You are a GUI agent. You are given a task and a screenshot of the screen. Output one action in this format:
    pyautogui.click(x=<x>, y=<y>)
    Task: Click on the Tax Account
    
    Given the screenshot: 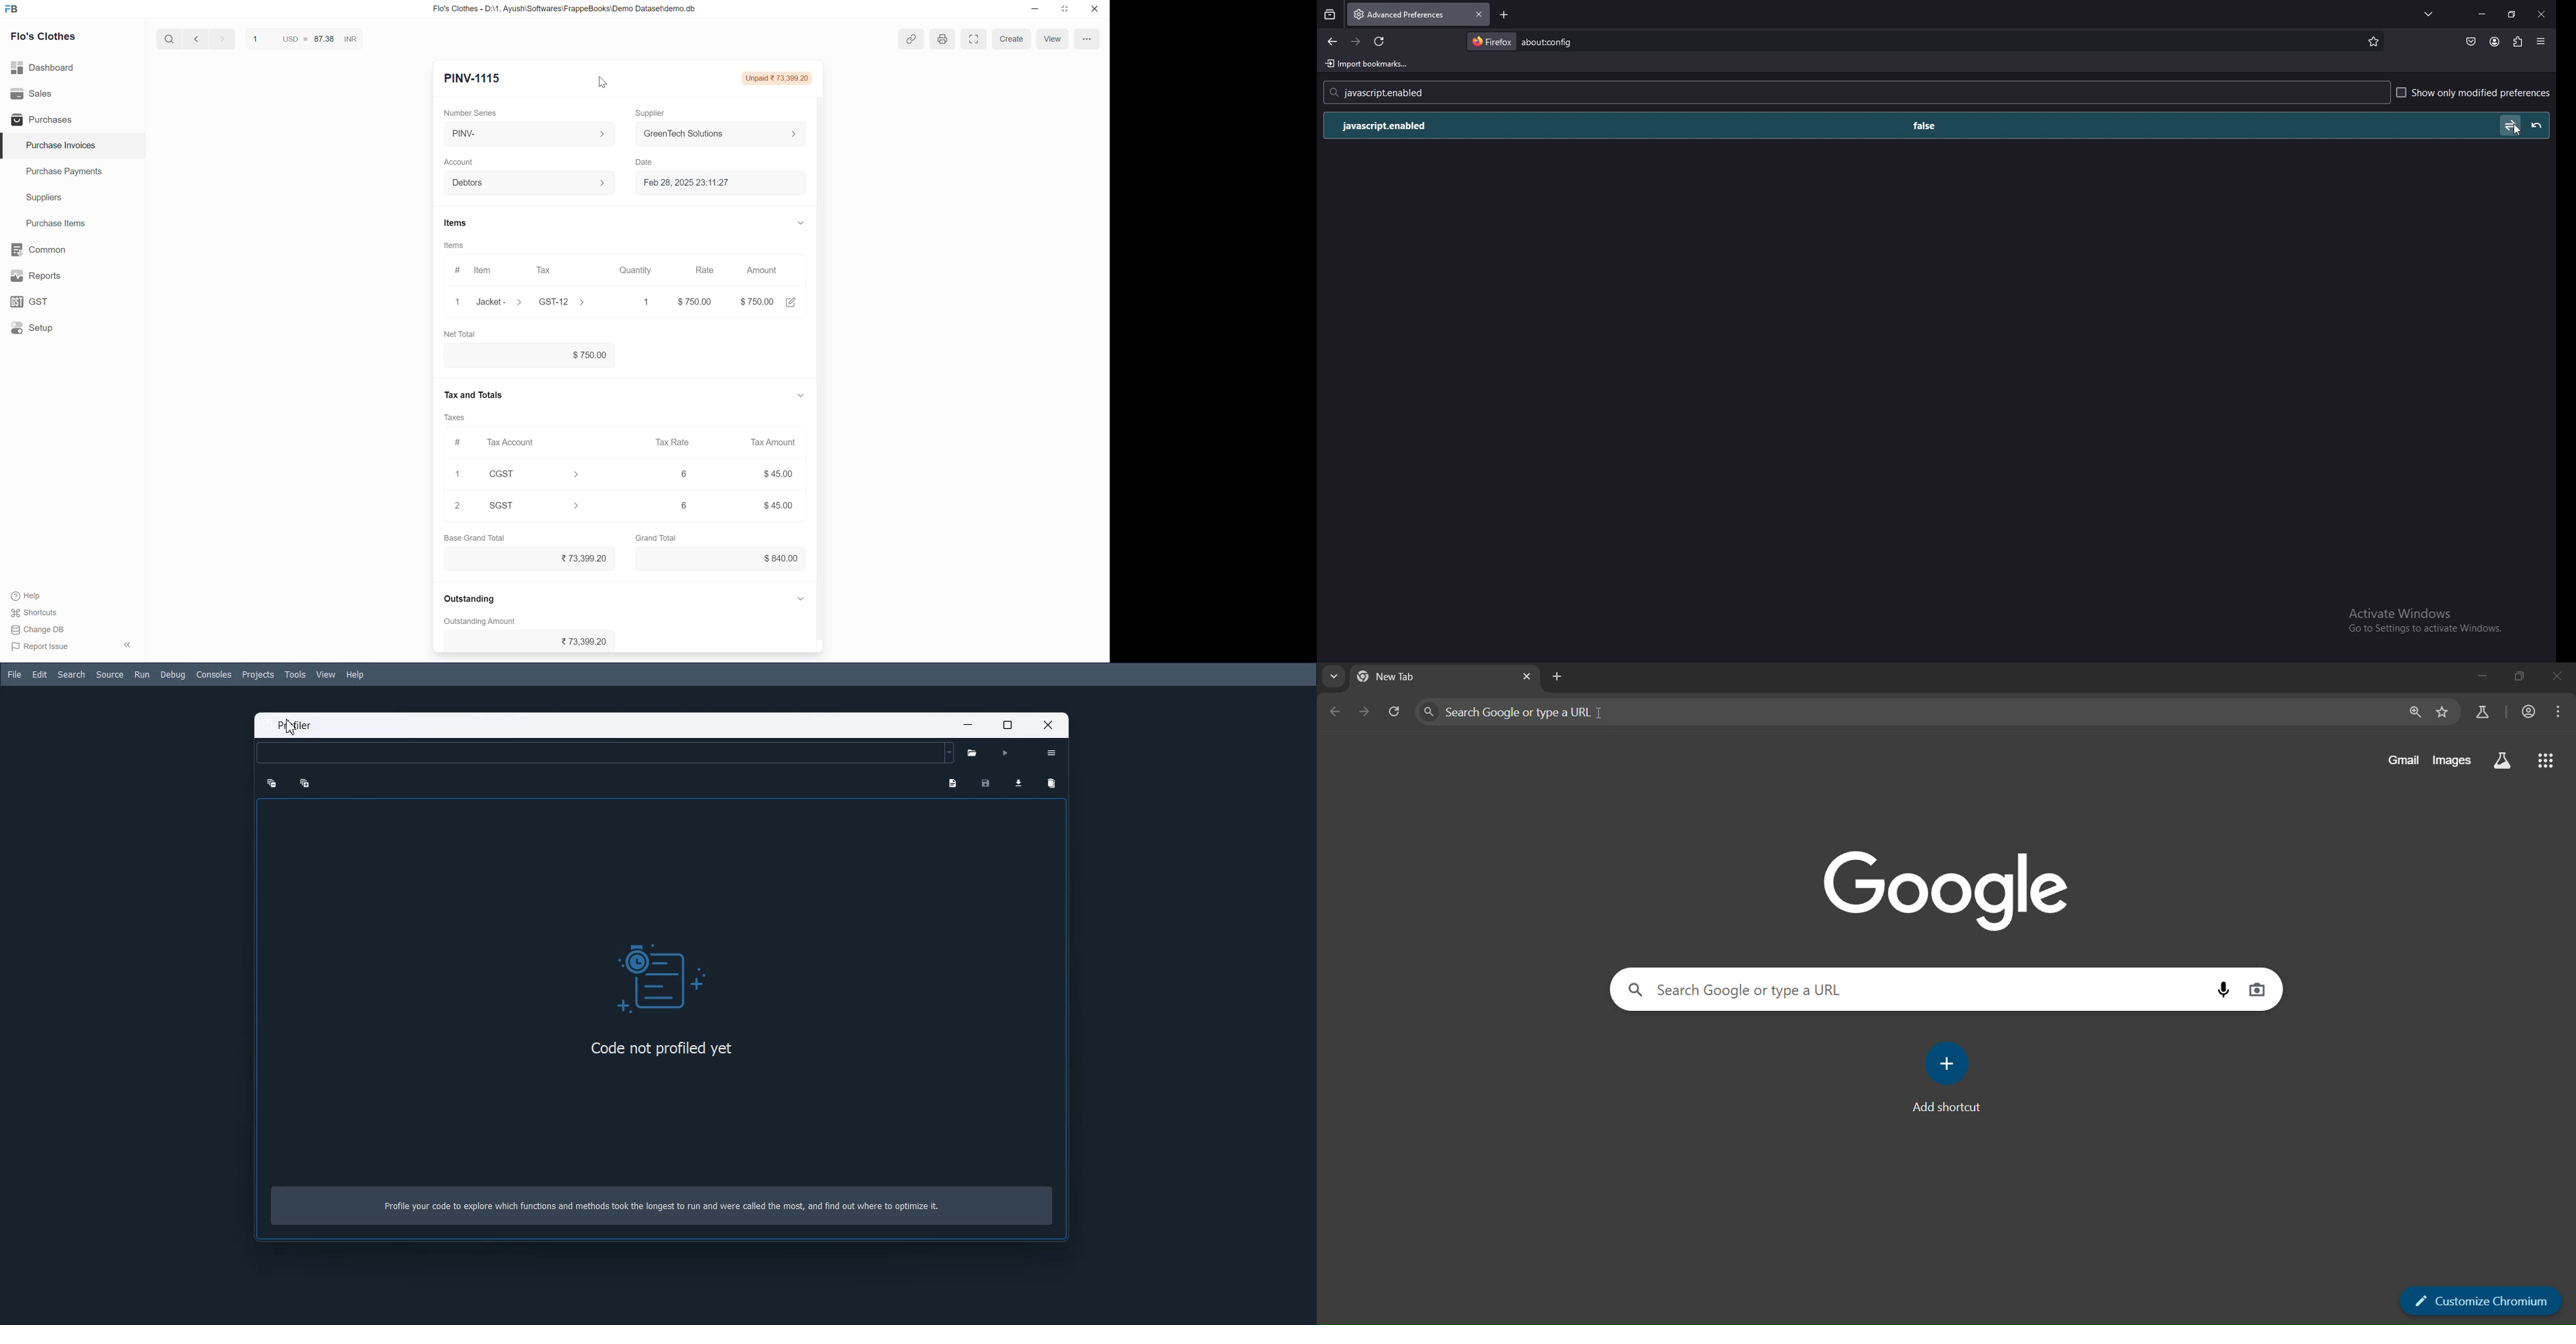 What is the action you would take?
    pyautogui.click(x=531, y=443)
    